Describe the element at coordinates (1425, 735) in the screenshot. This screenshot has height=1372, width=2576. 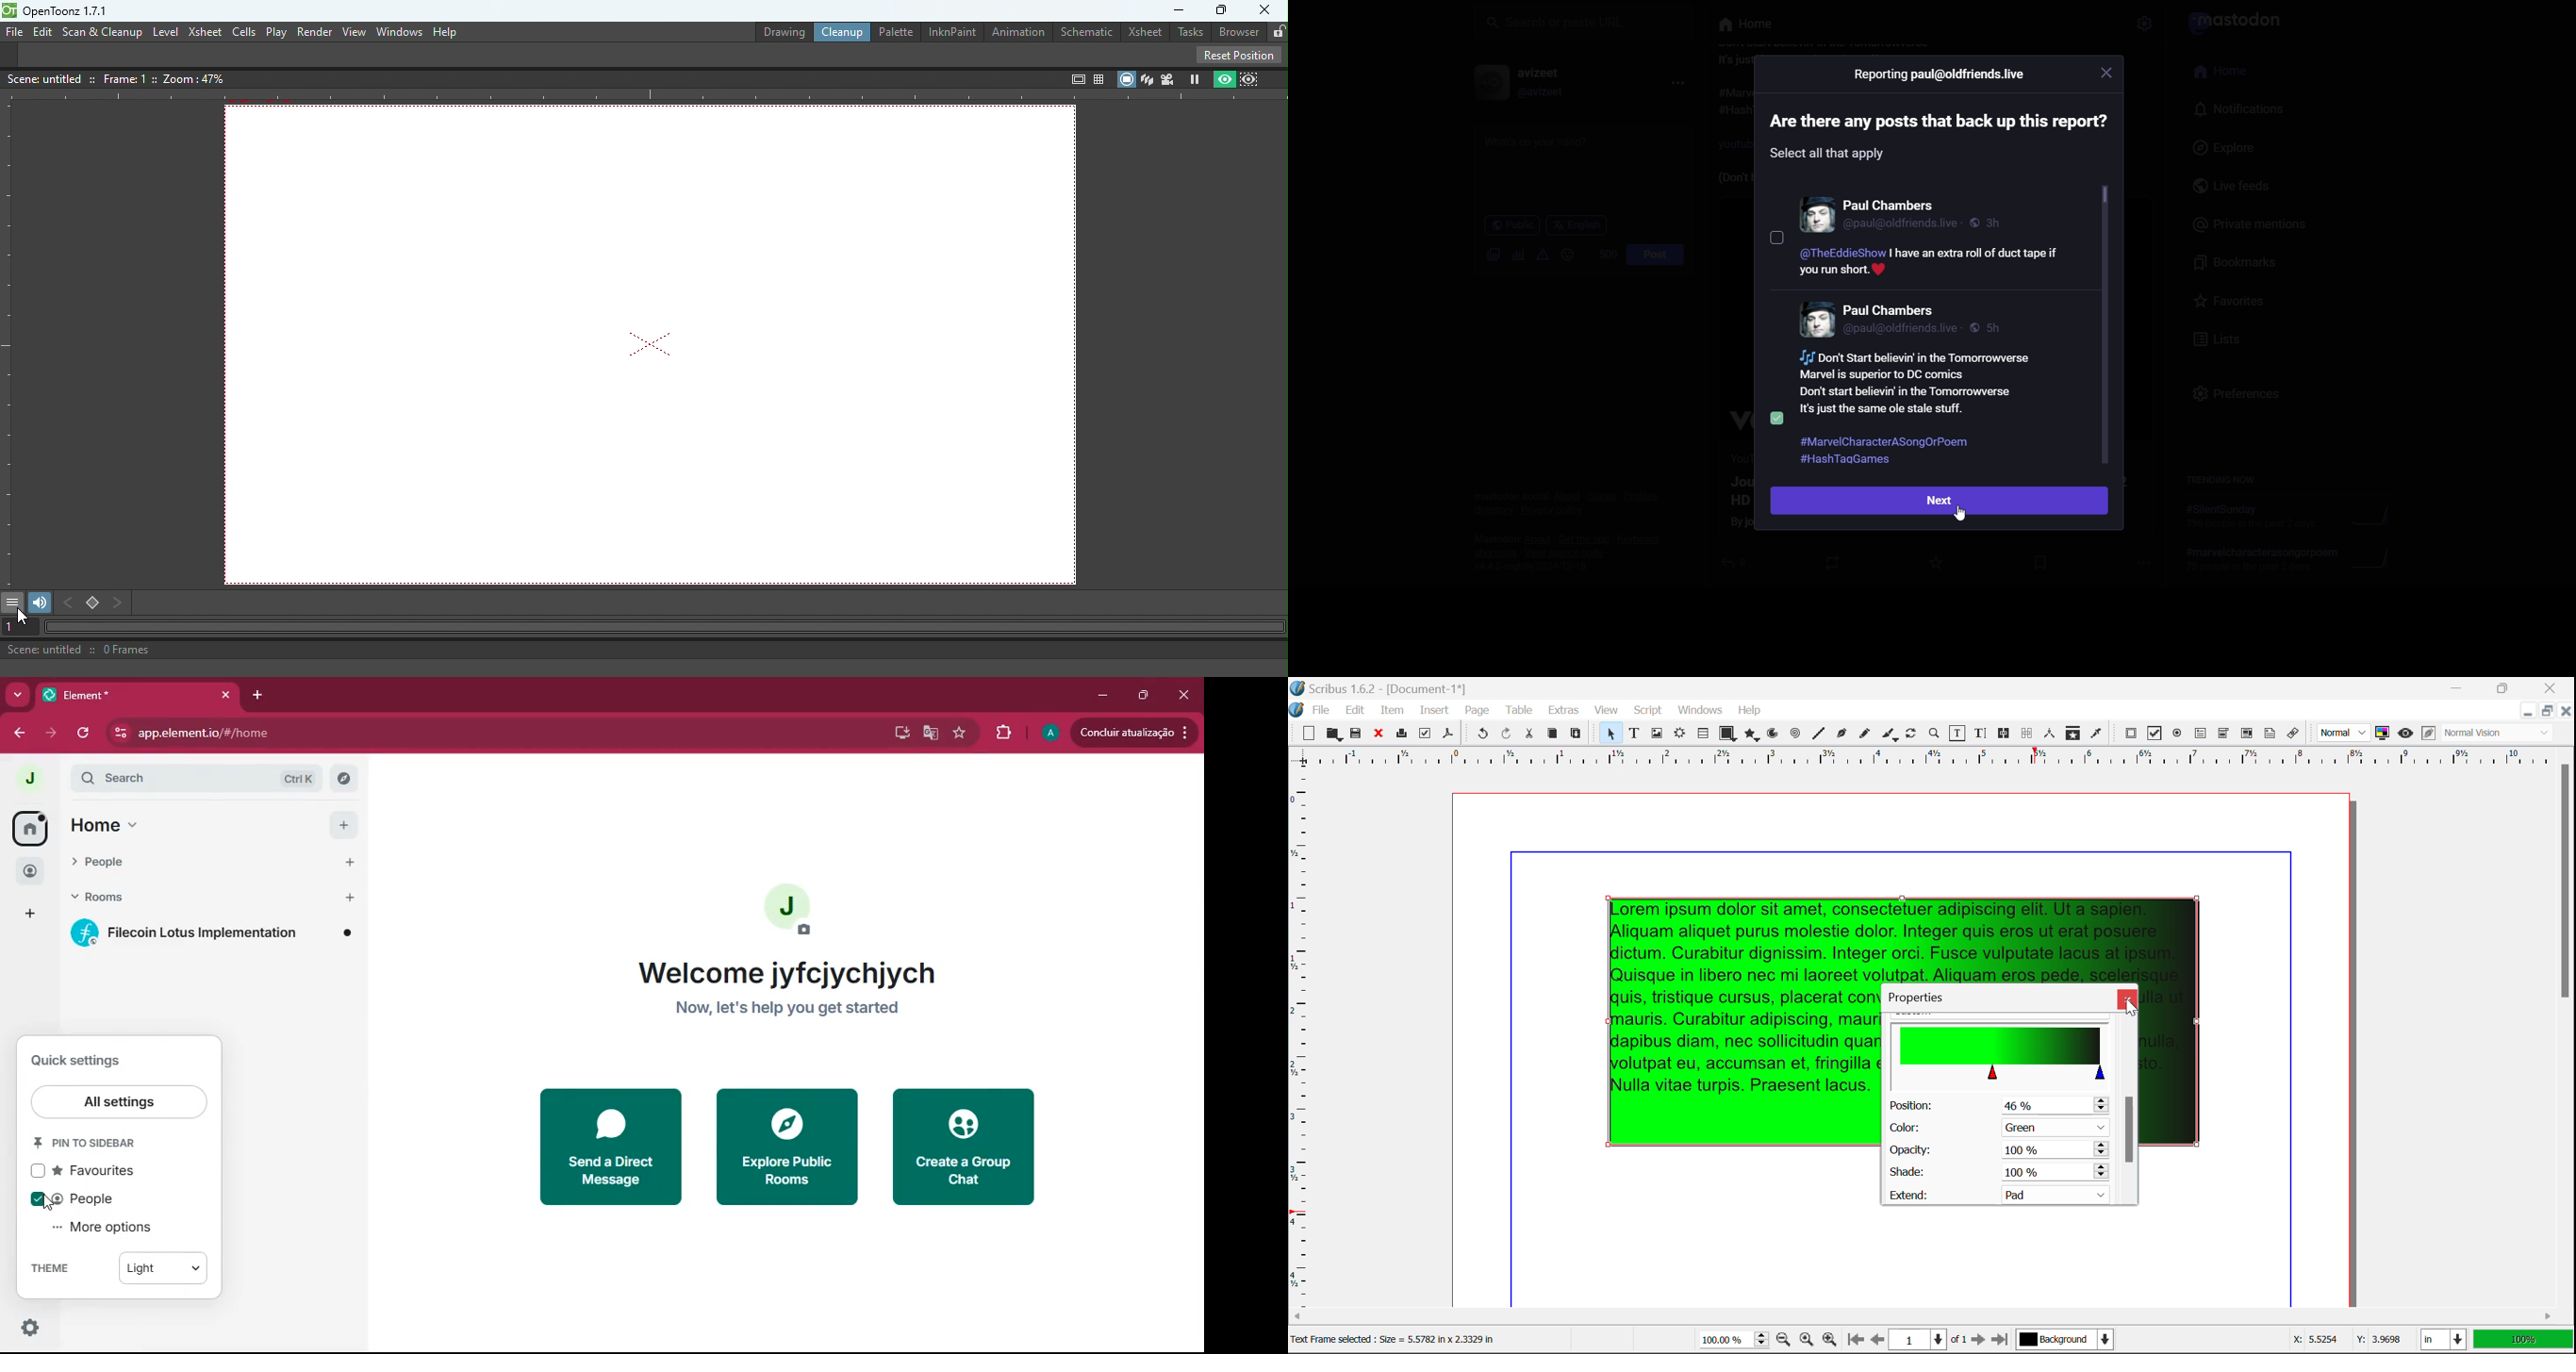
I see `Preflight Verifier` at that location.